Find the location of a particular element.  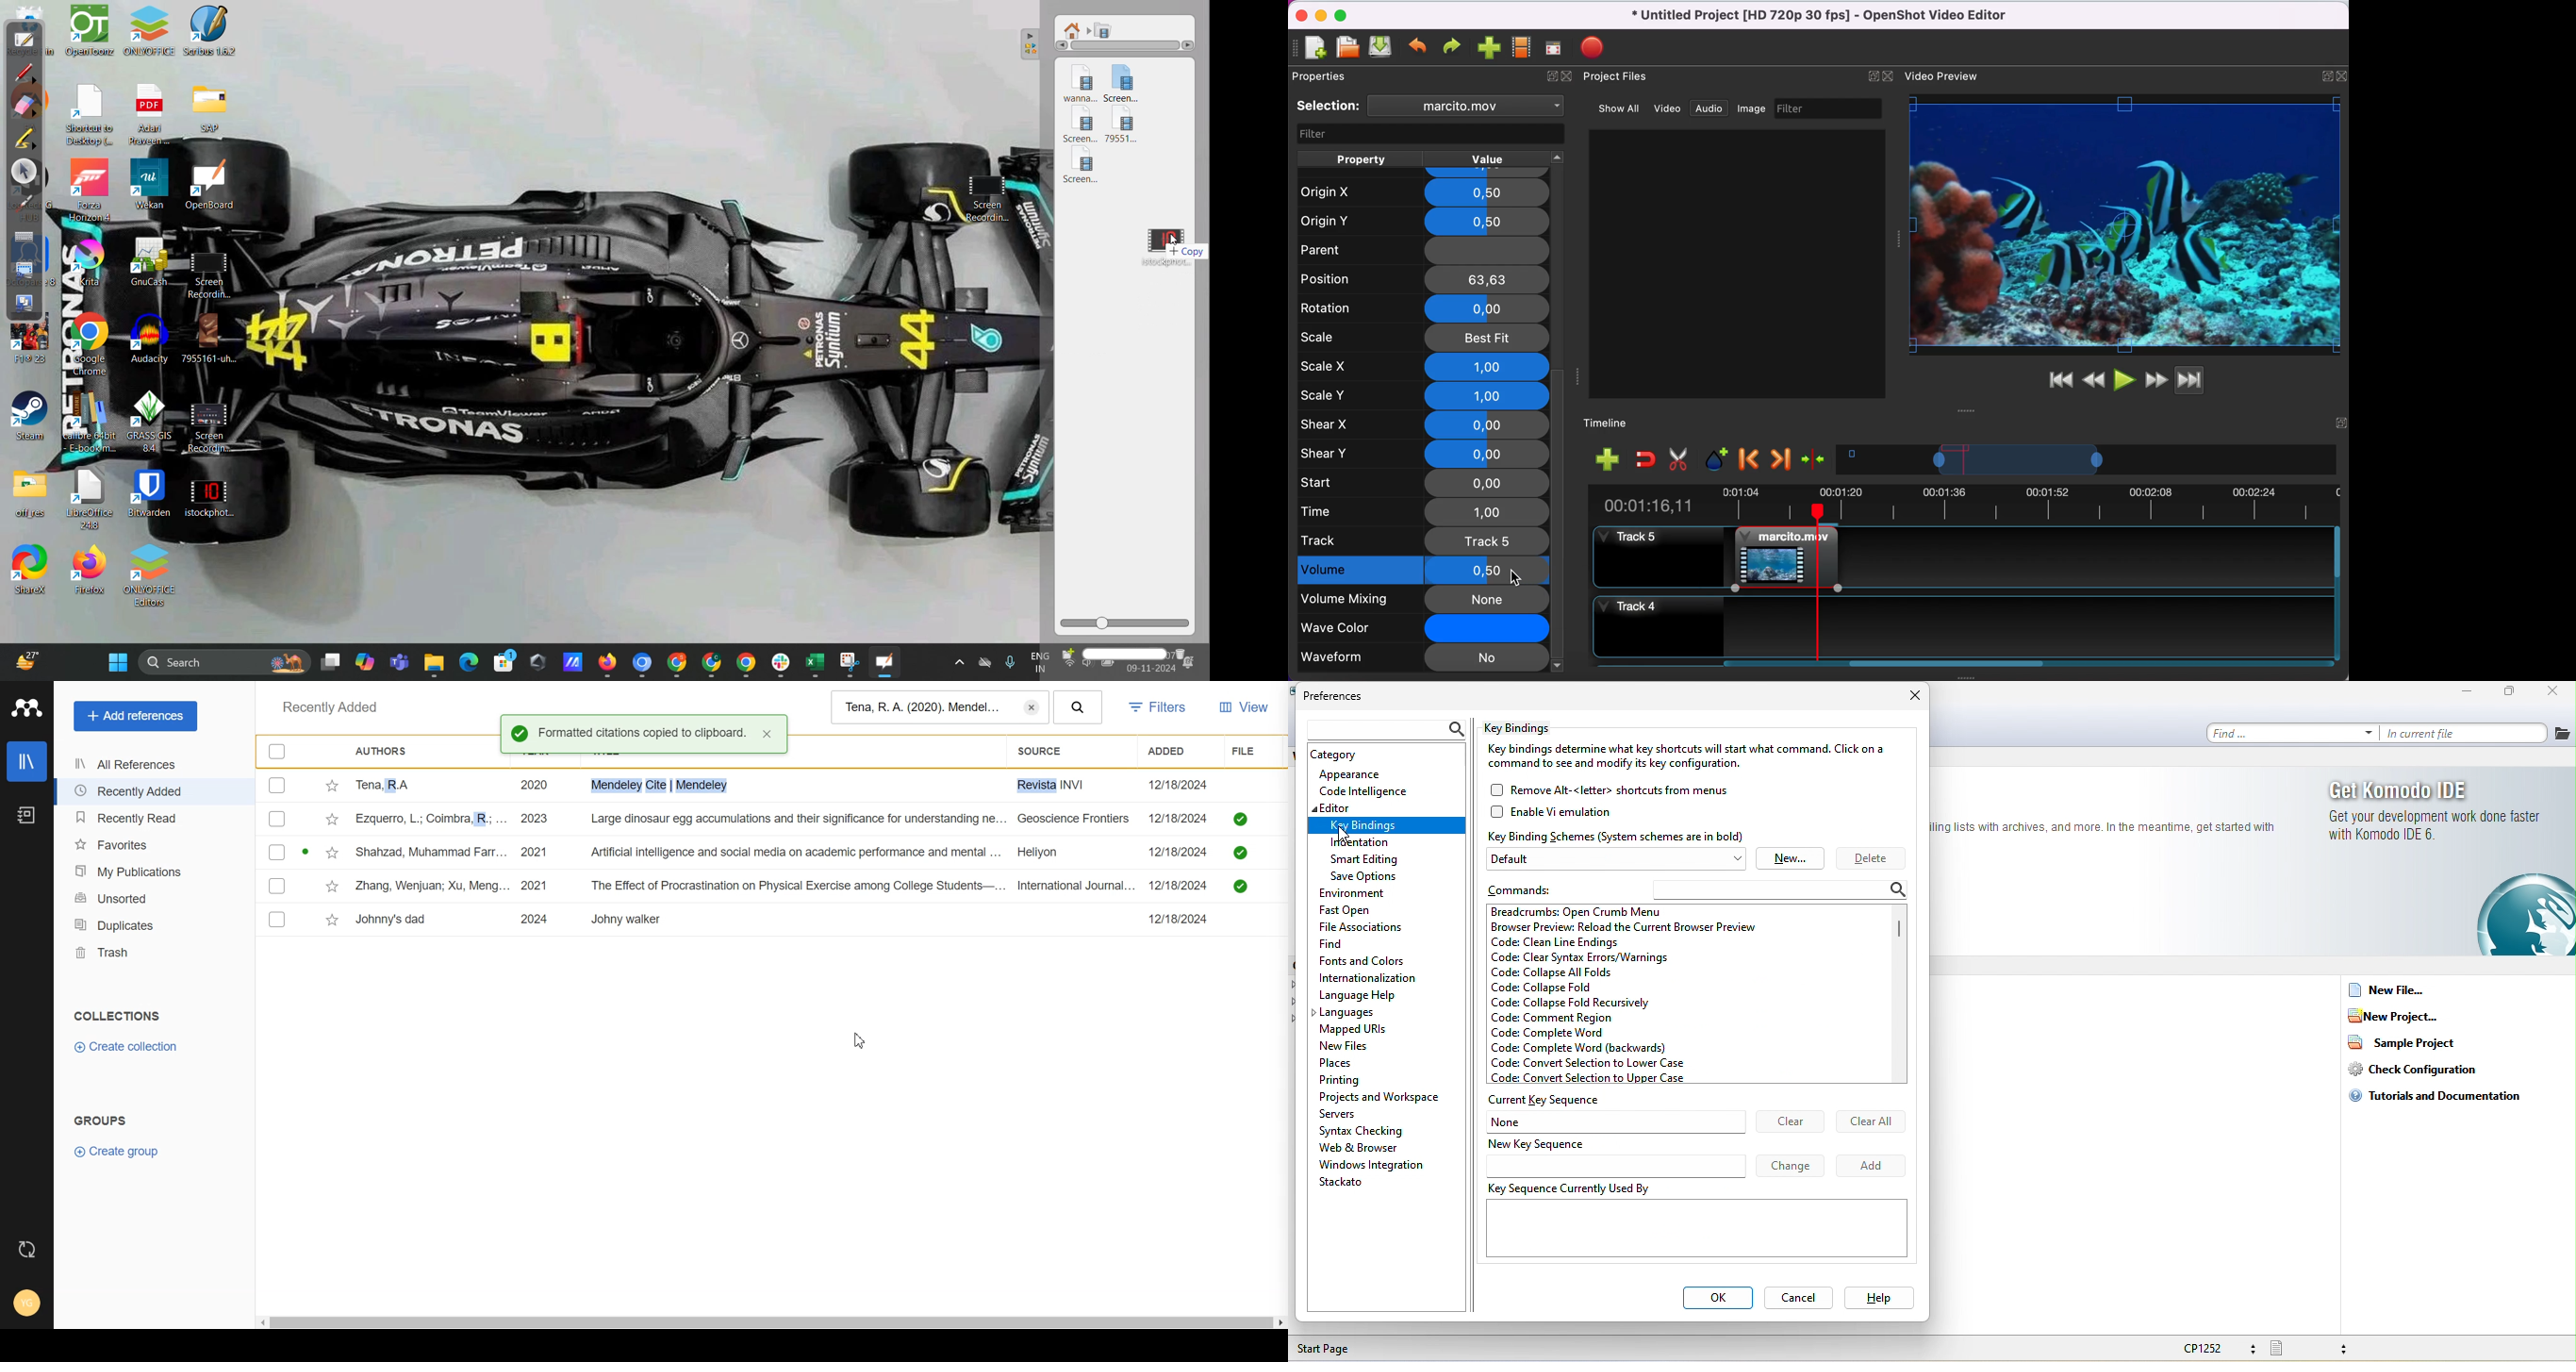

Onlyoffice editors is located at coordinates (154, 575).